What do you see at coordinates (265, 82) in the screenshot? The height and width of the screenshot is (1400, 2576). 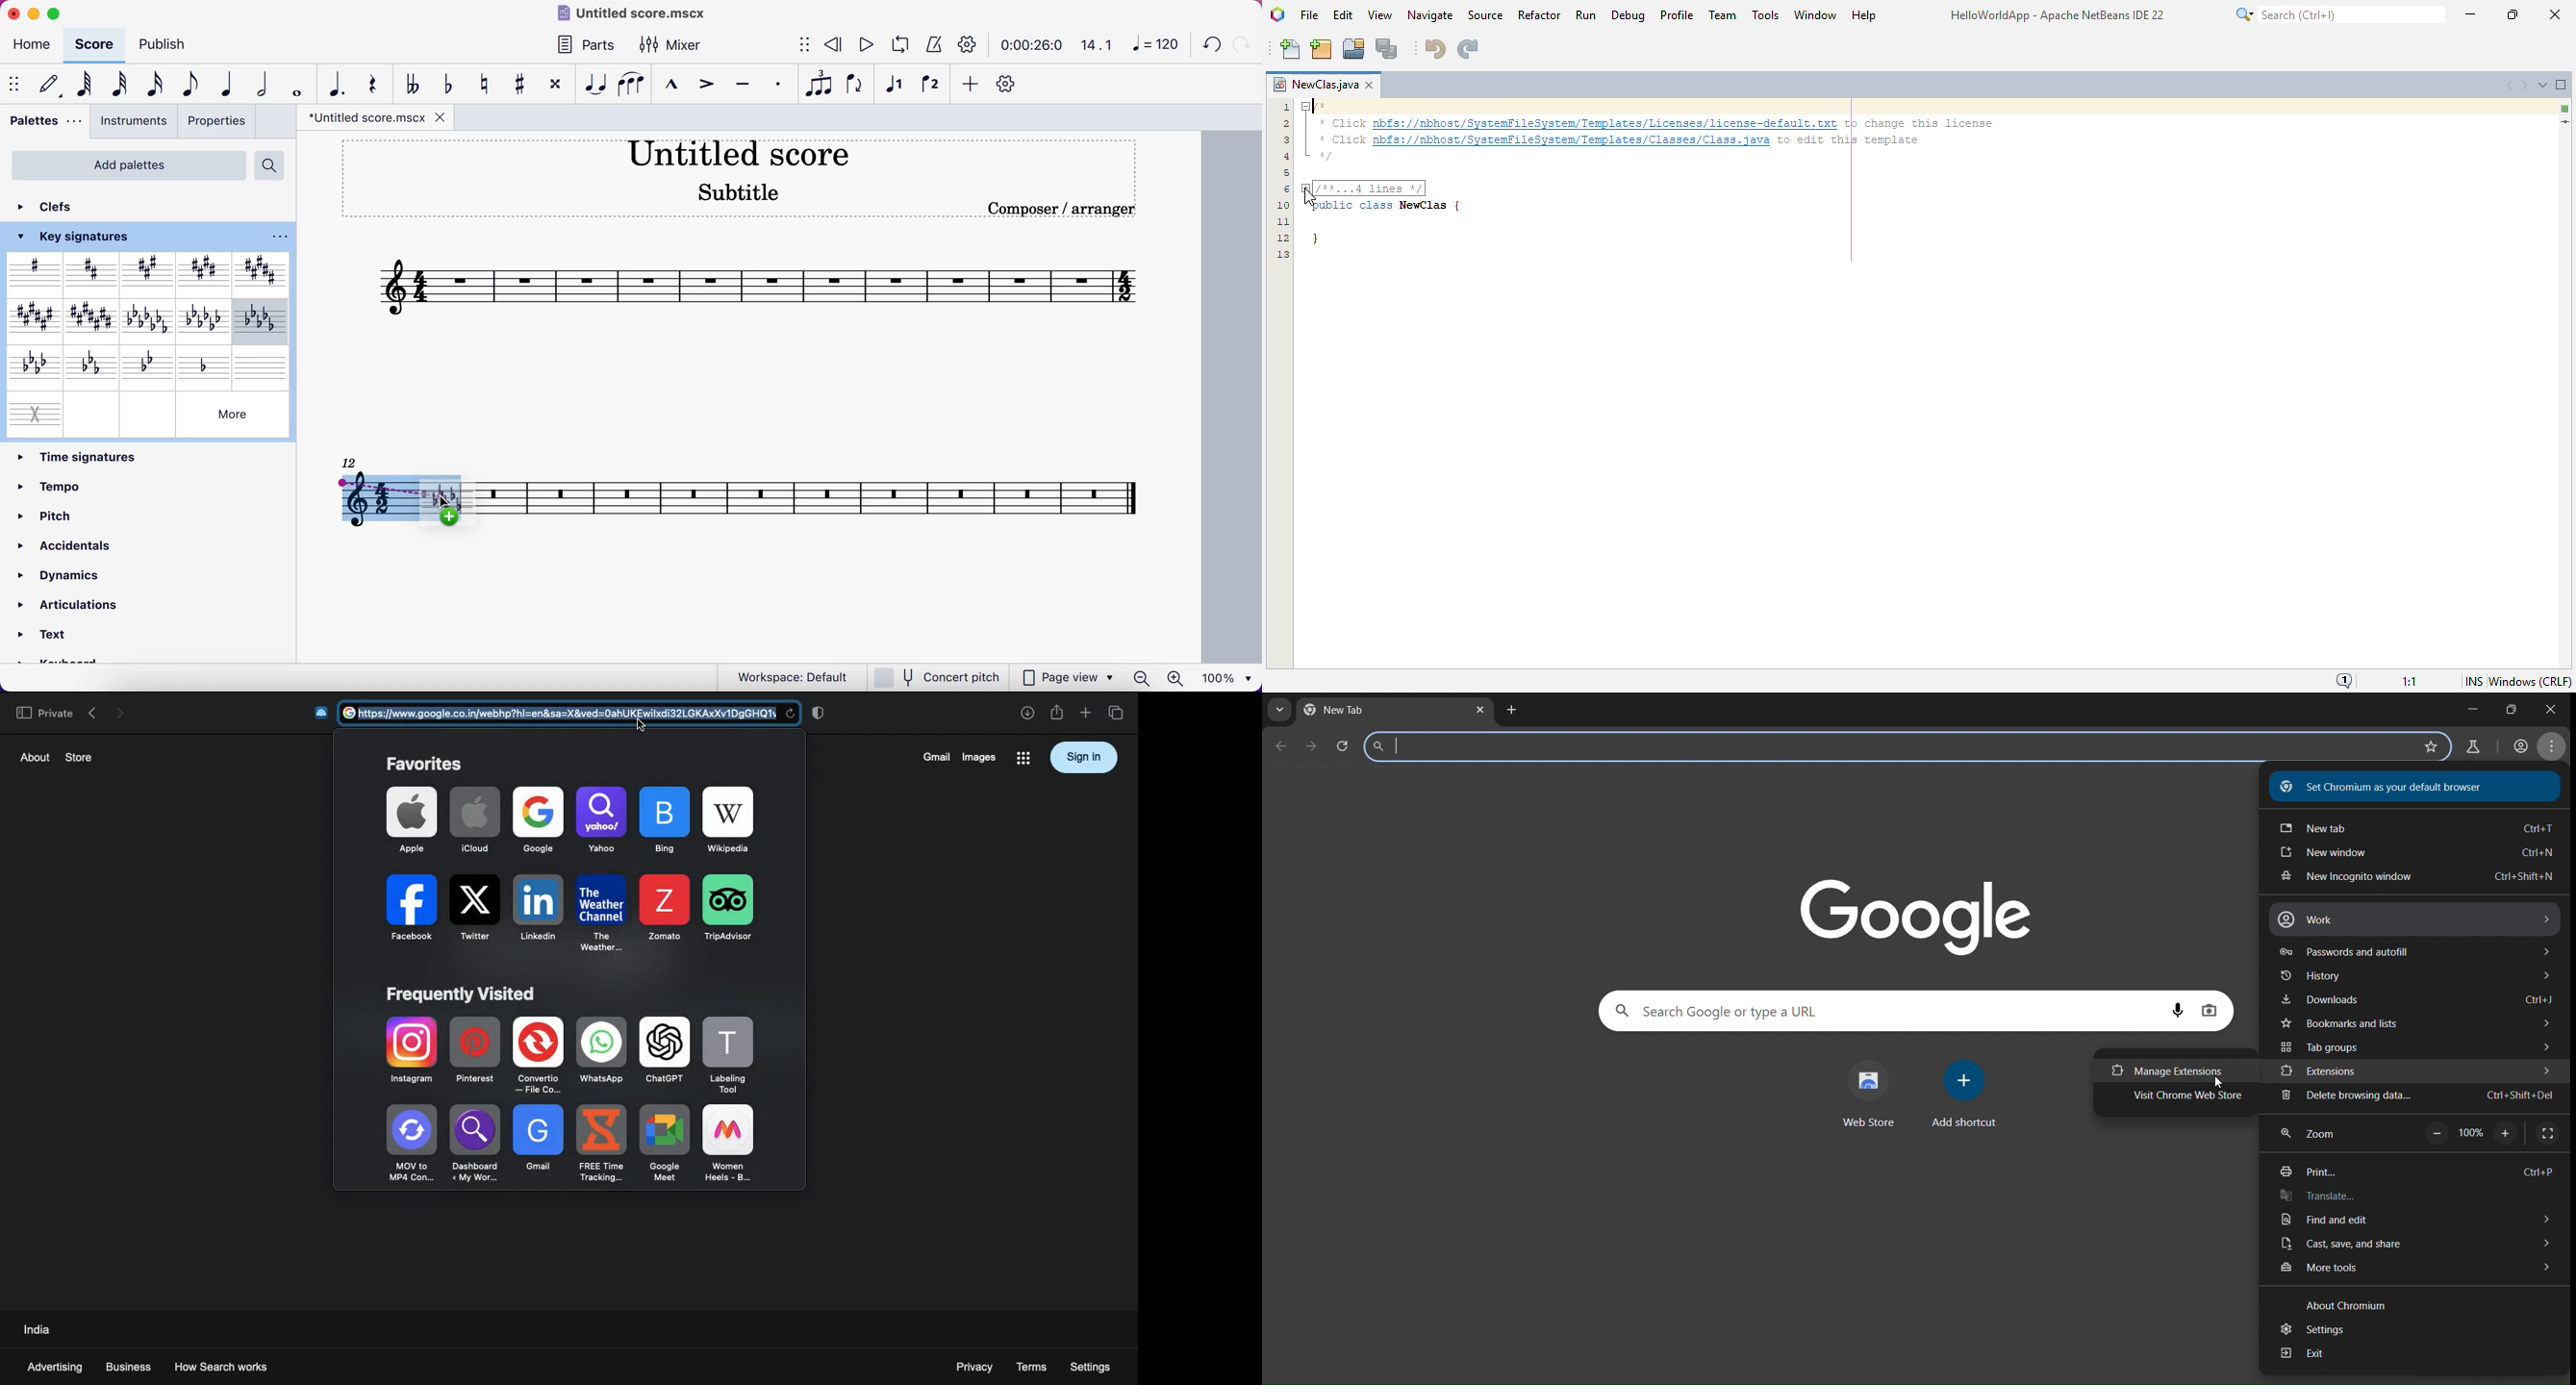 I see `half note` at bounding box center [265, 82].